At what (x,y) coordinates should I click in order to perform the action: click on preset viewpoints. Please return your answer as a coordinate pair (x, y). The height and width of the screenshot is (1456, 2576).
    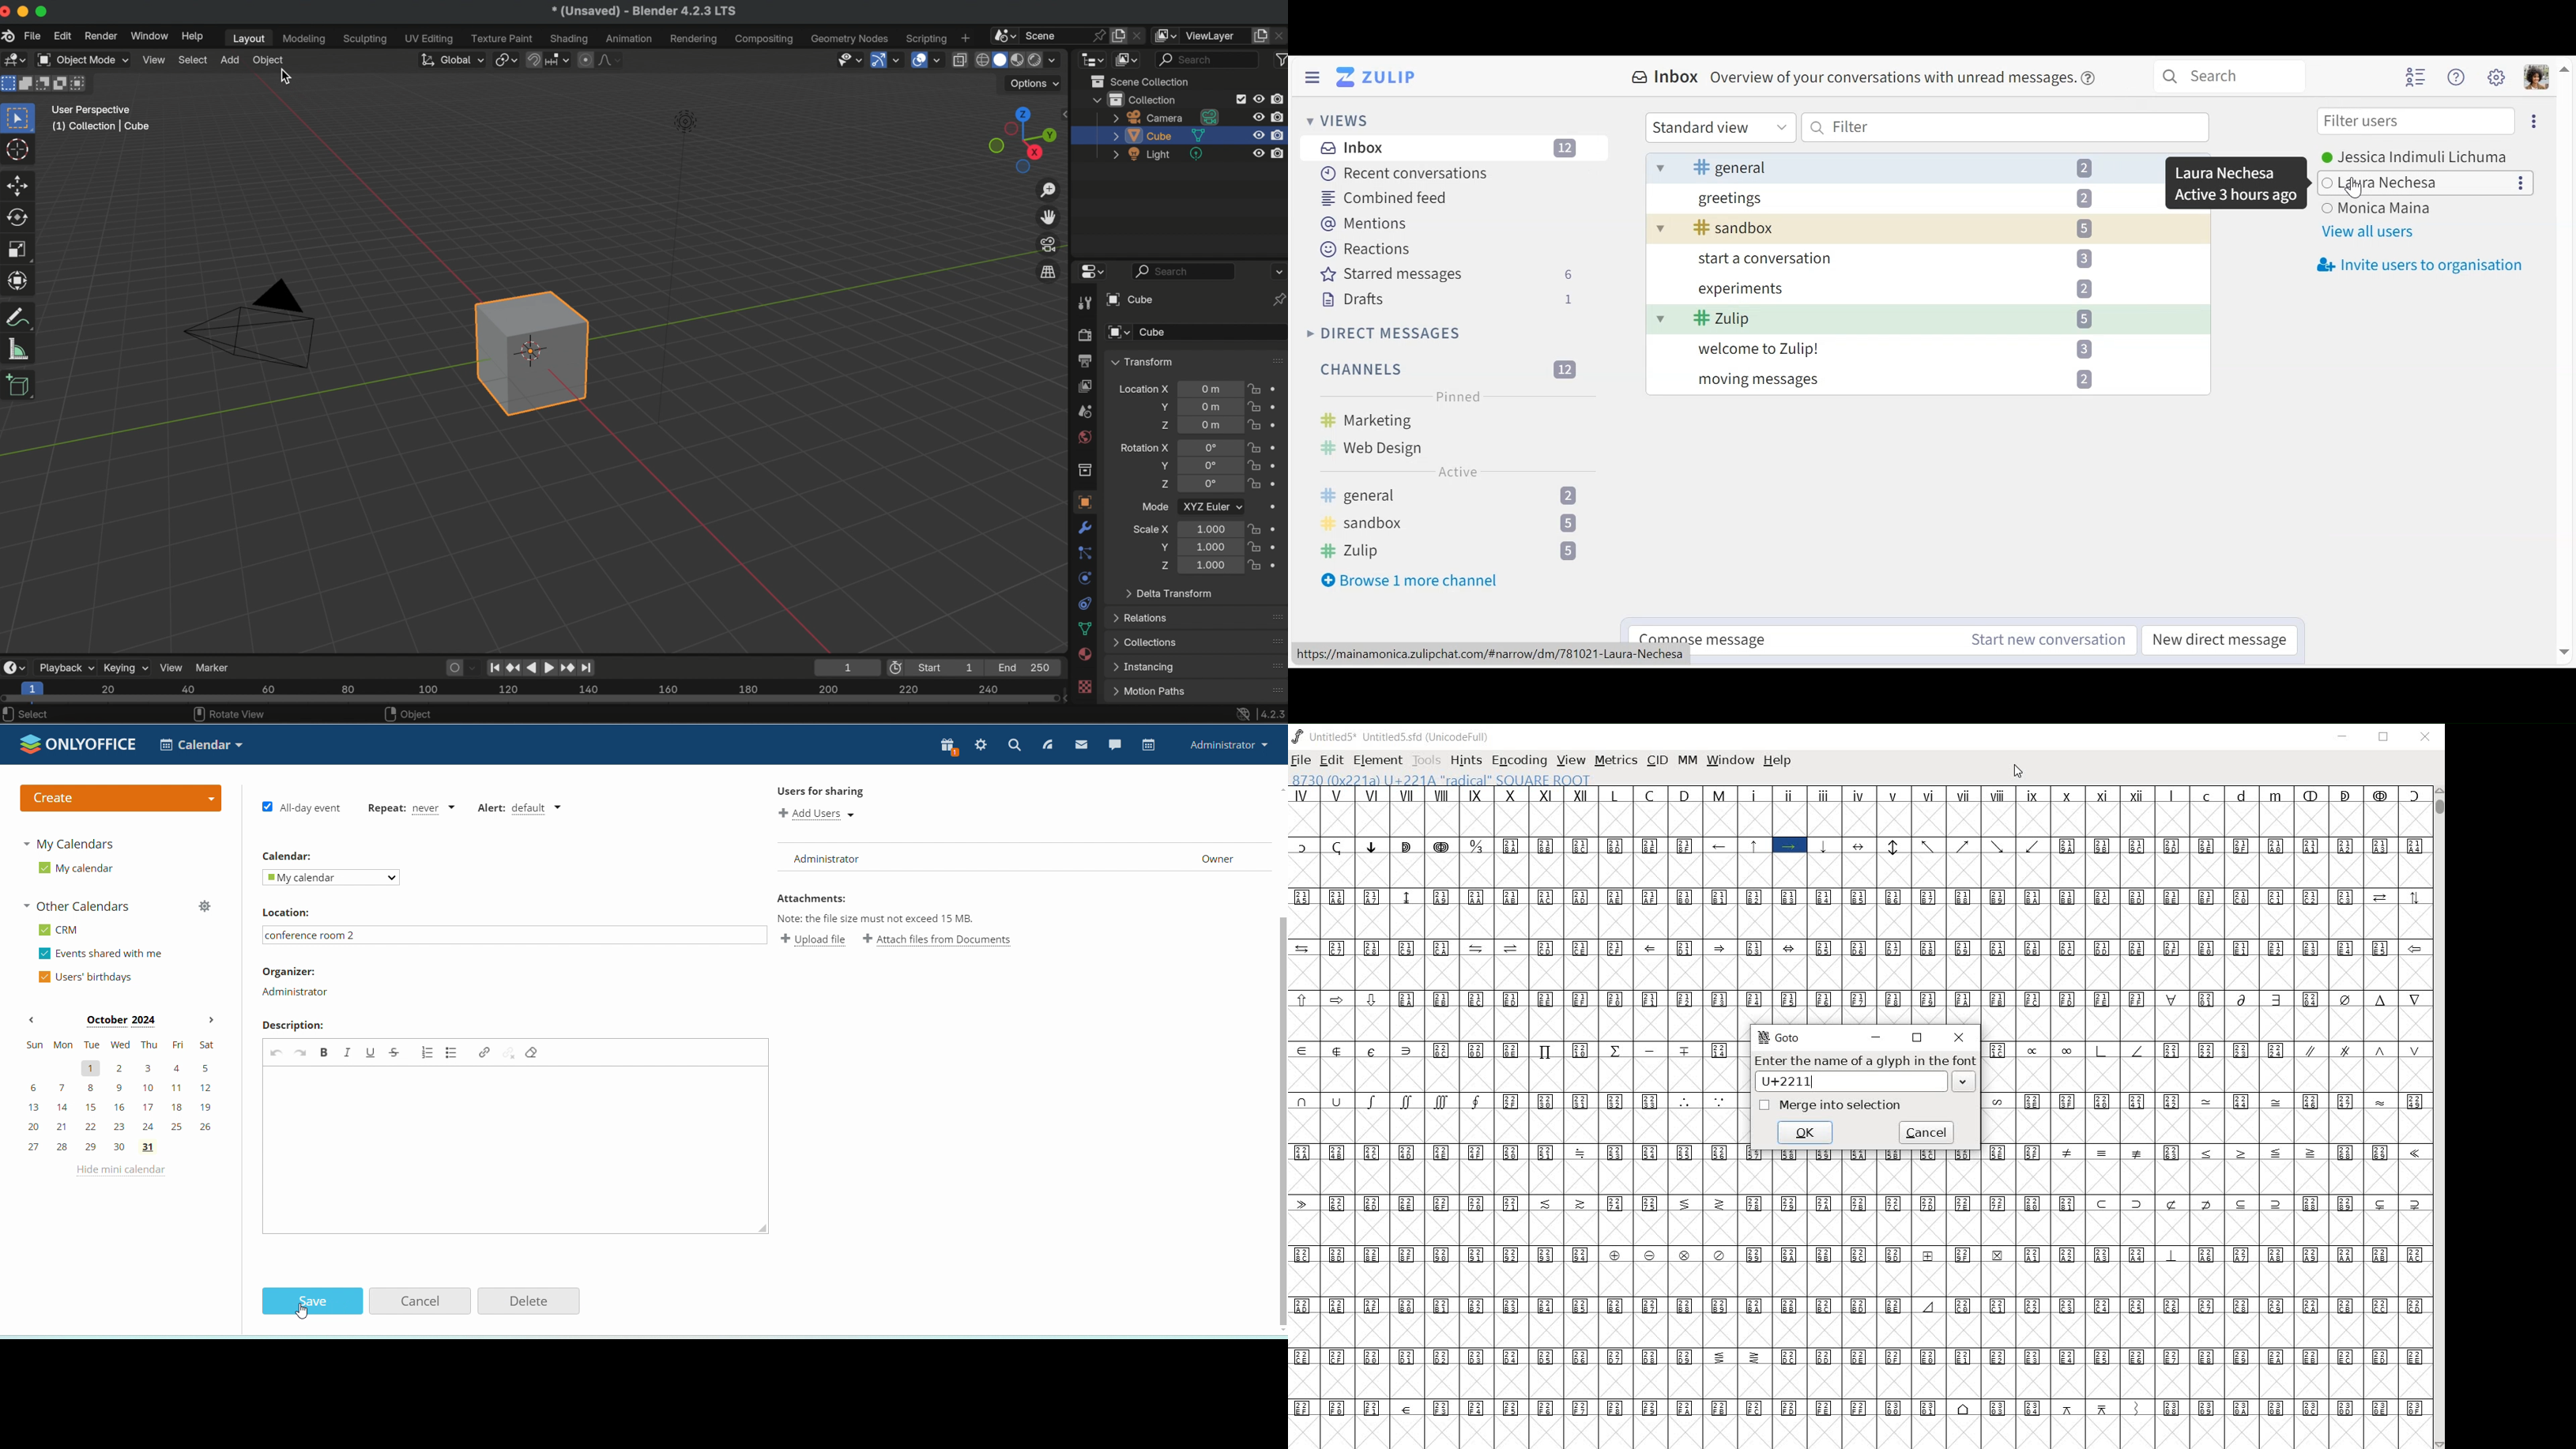
    Looking at the image, I should click on (1019, 140).